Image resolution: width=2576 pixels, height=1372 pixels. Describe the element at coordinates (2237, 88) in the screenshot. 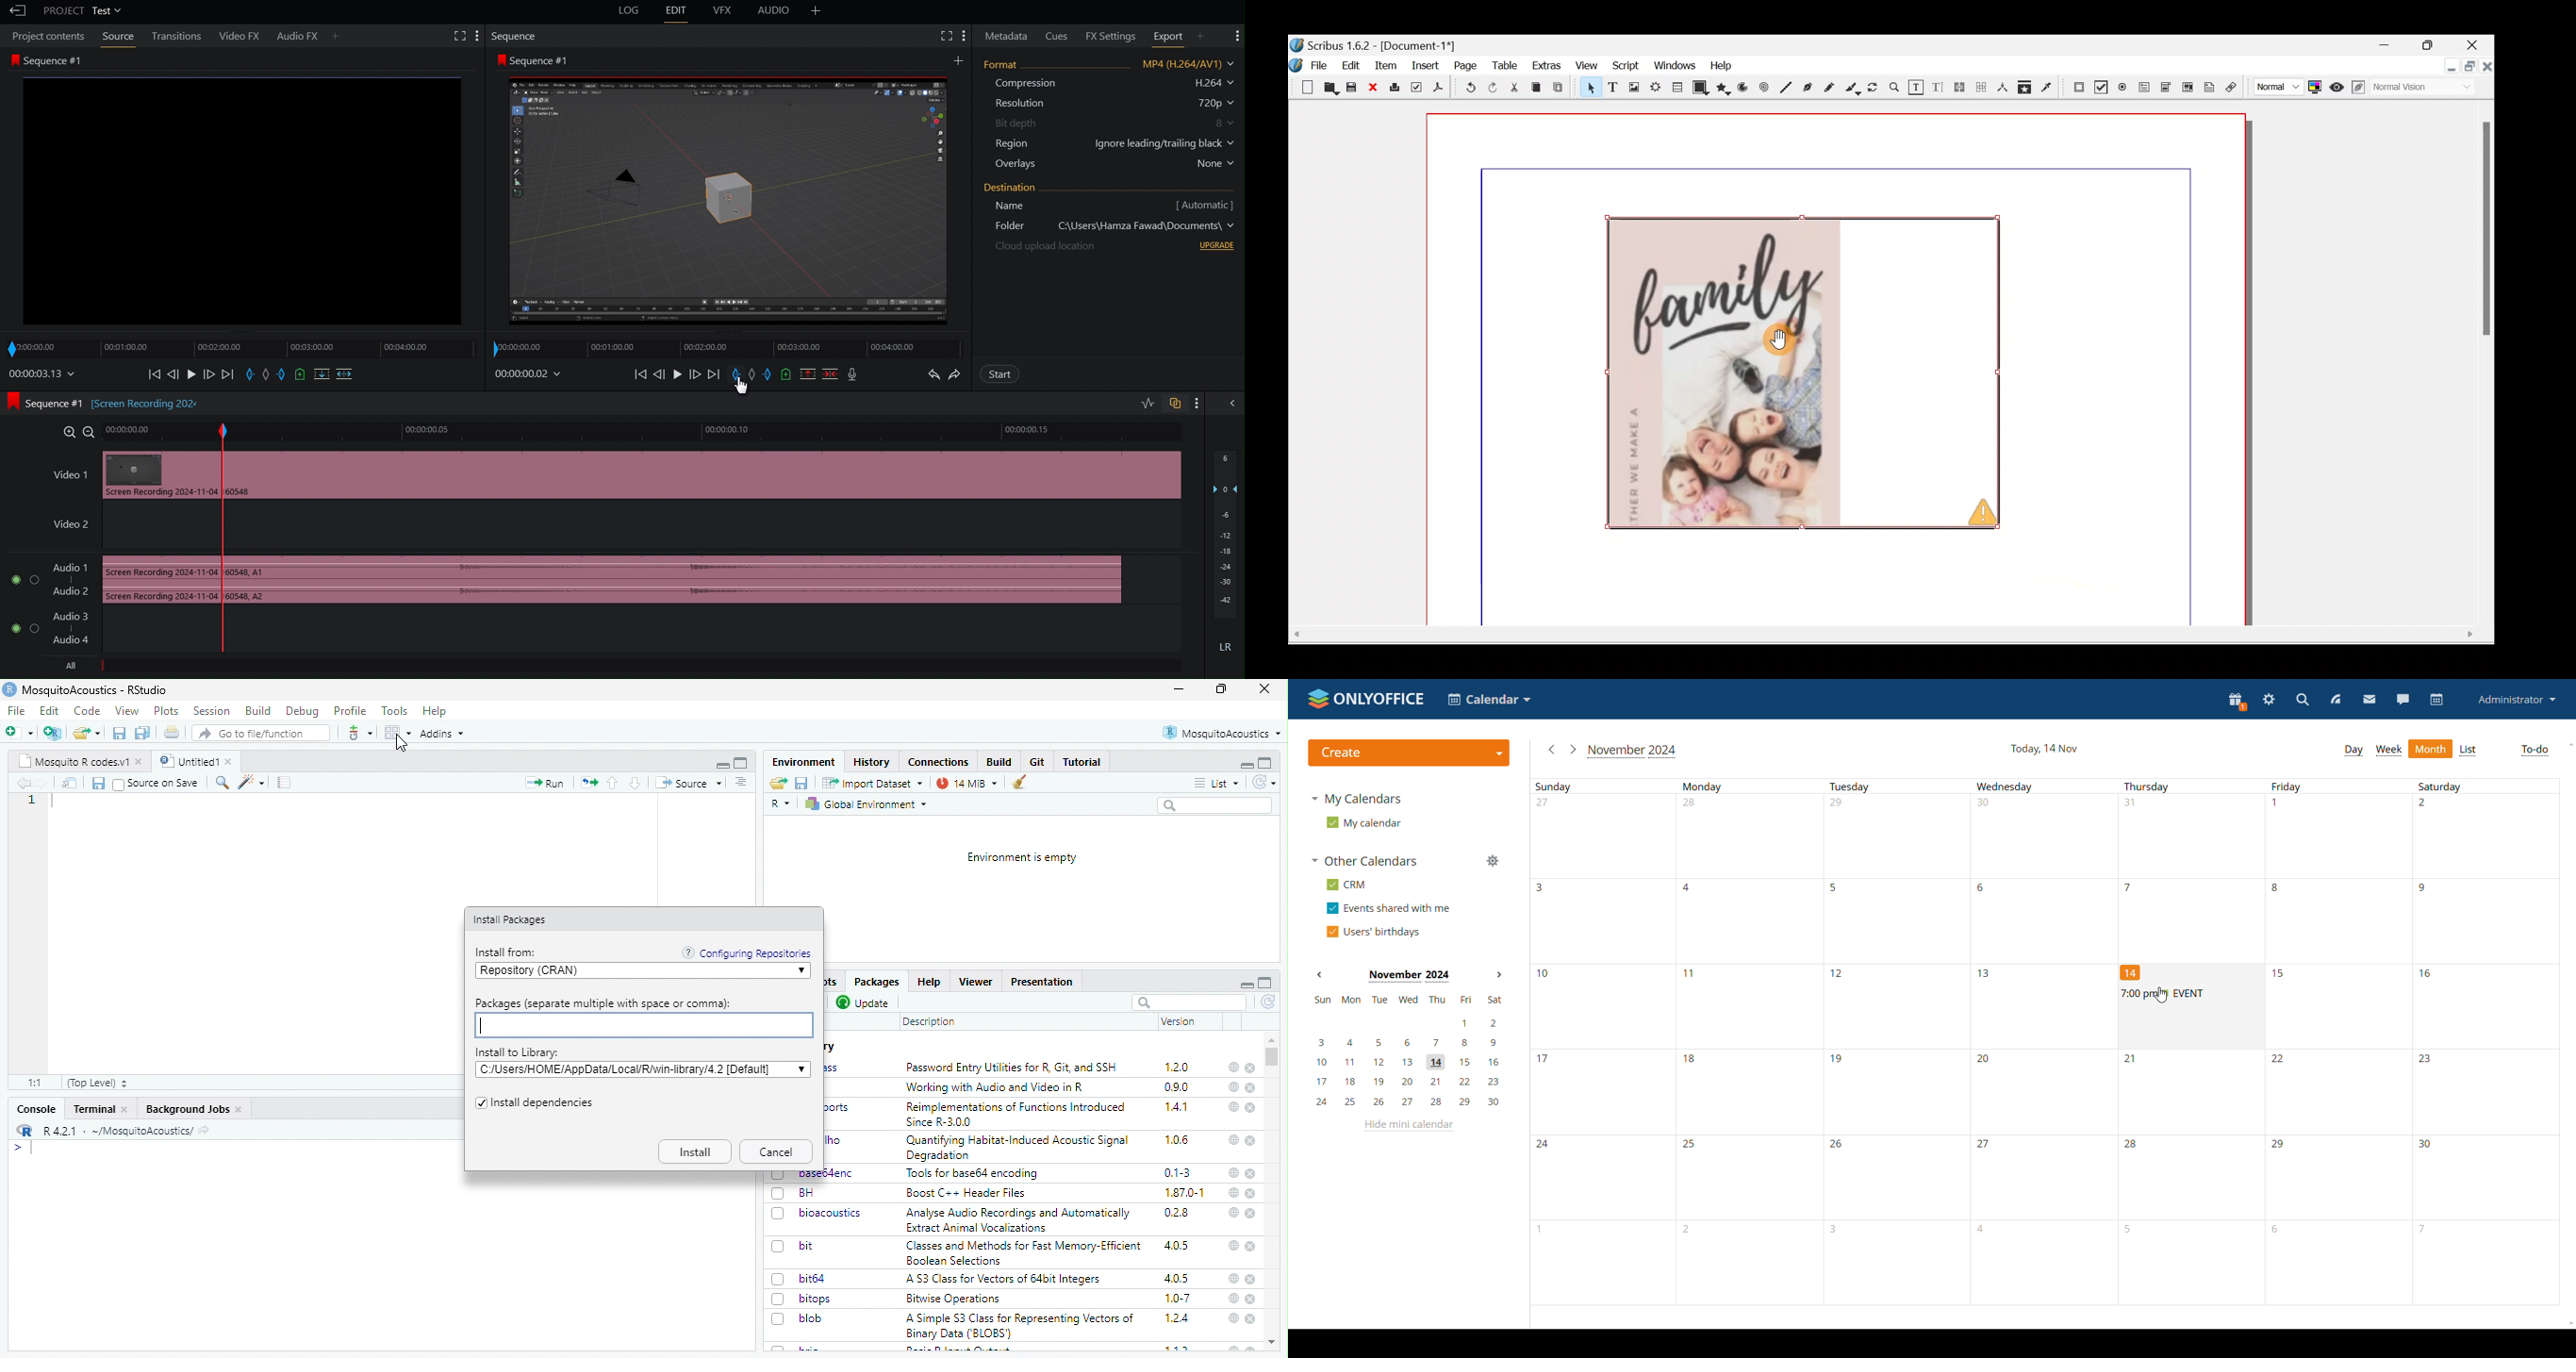

I see `Link annotation` at that location.